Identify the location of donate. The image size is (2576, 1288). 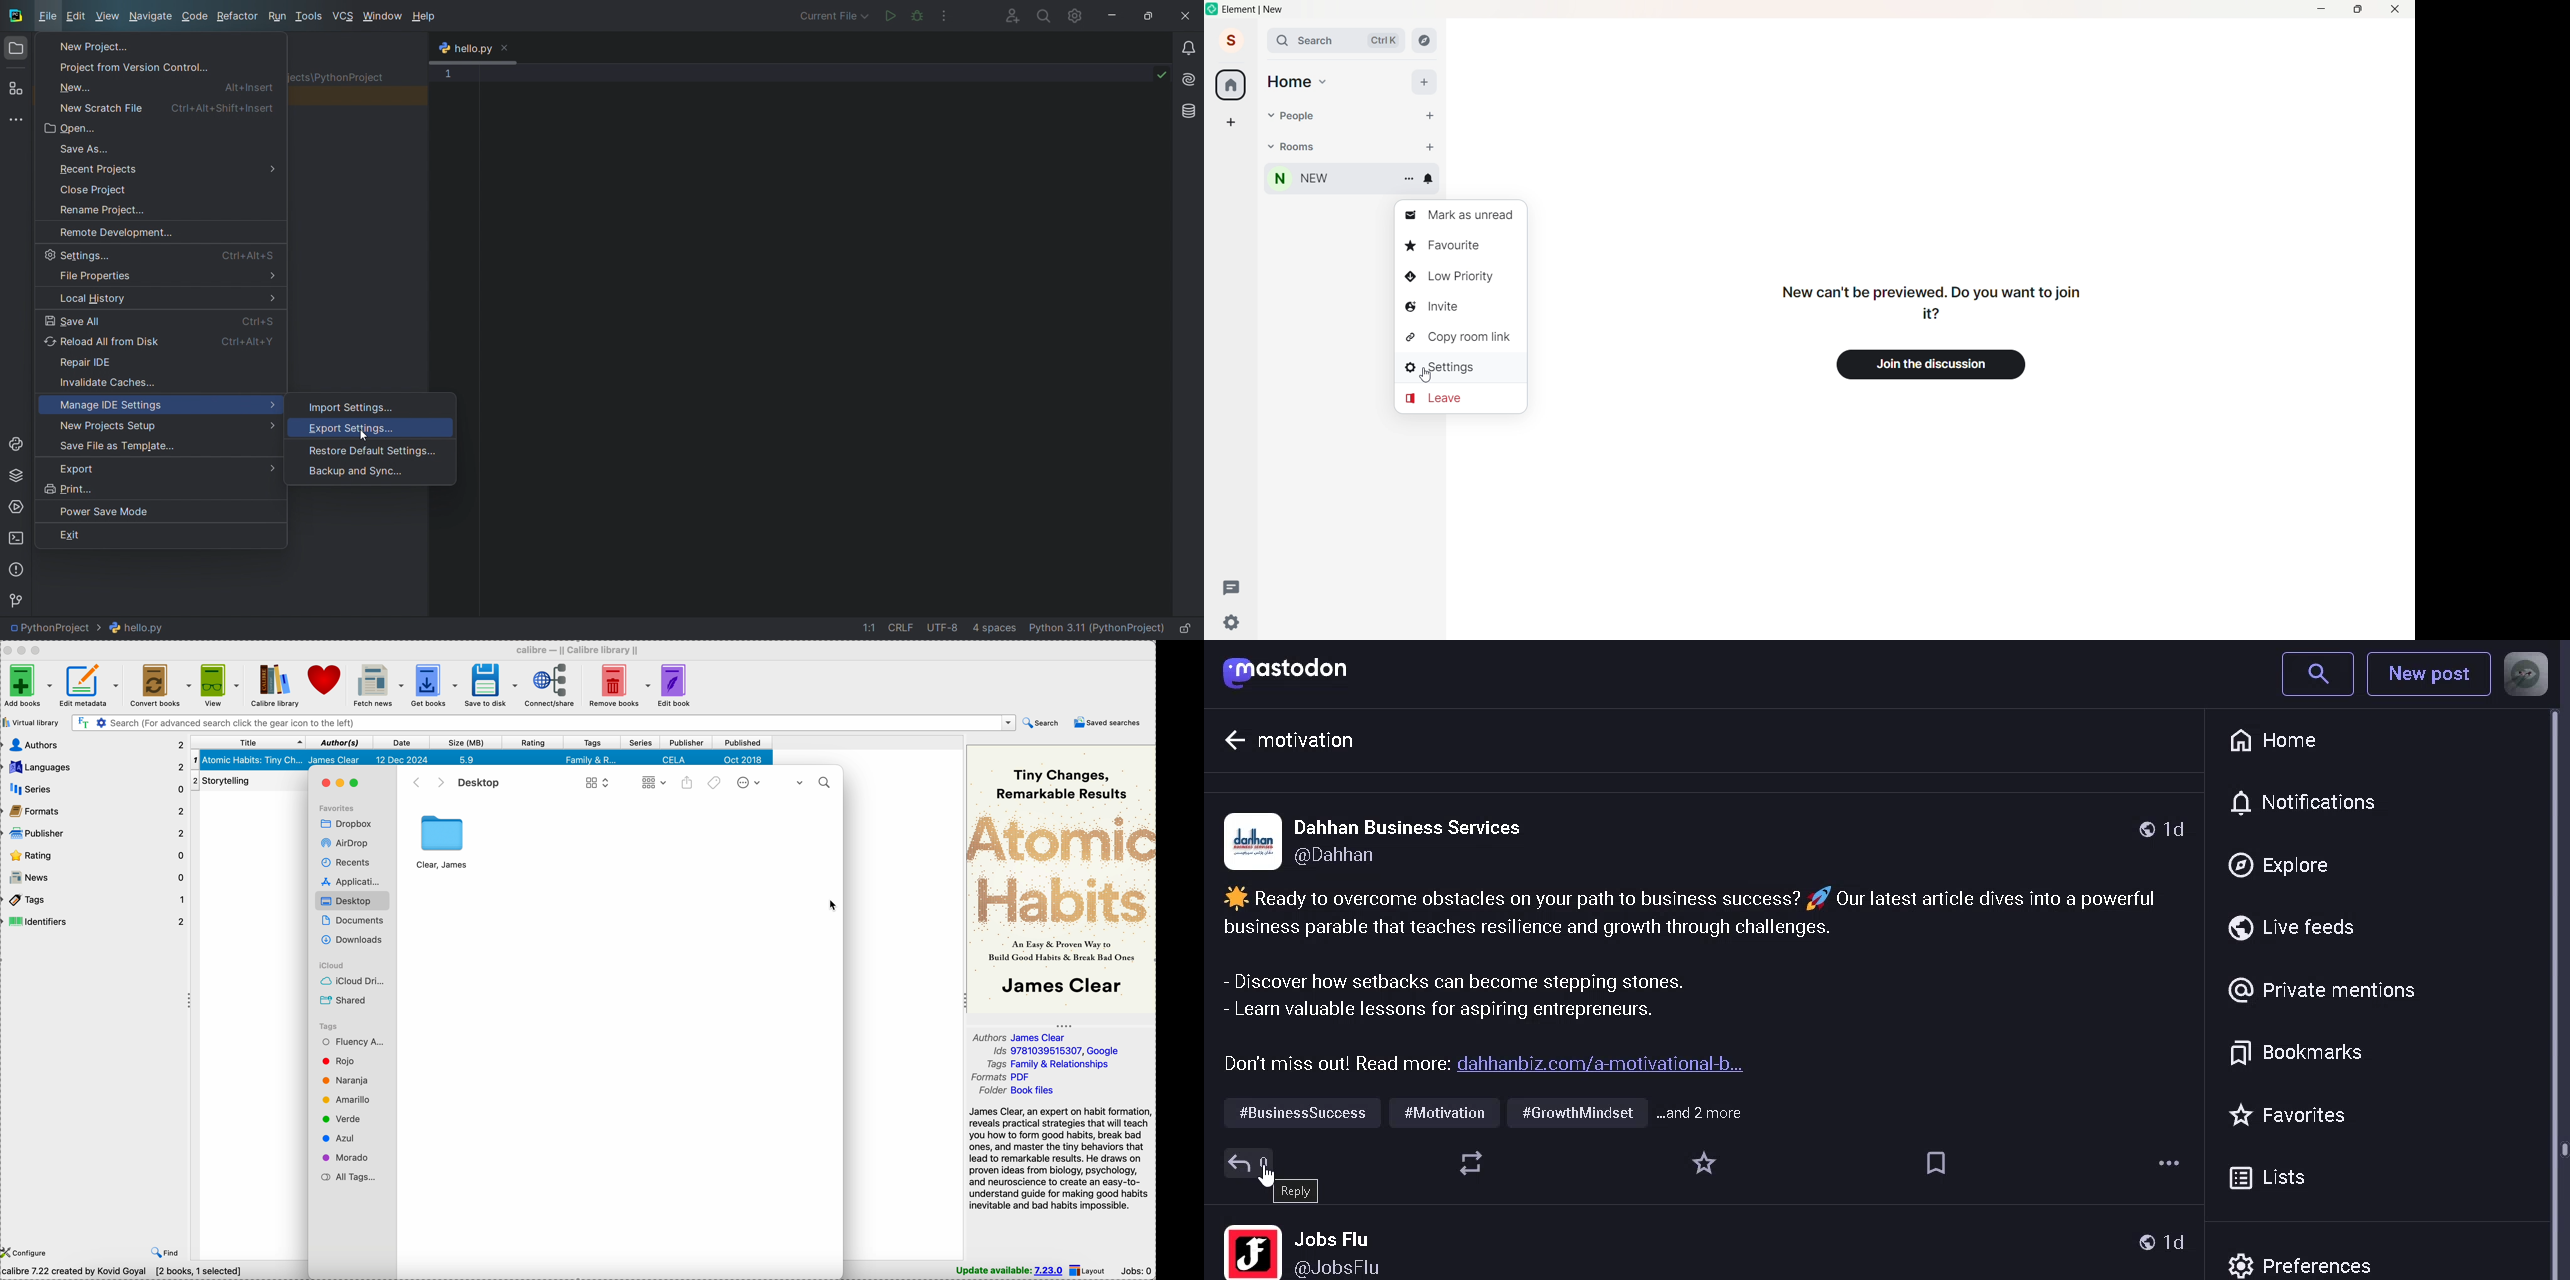
(325, 680).